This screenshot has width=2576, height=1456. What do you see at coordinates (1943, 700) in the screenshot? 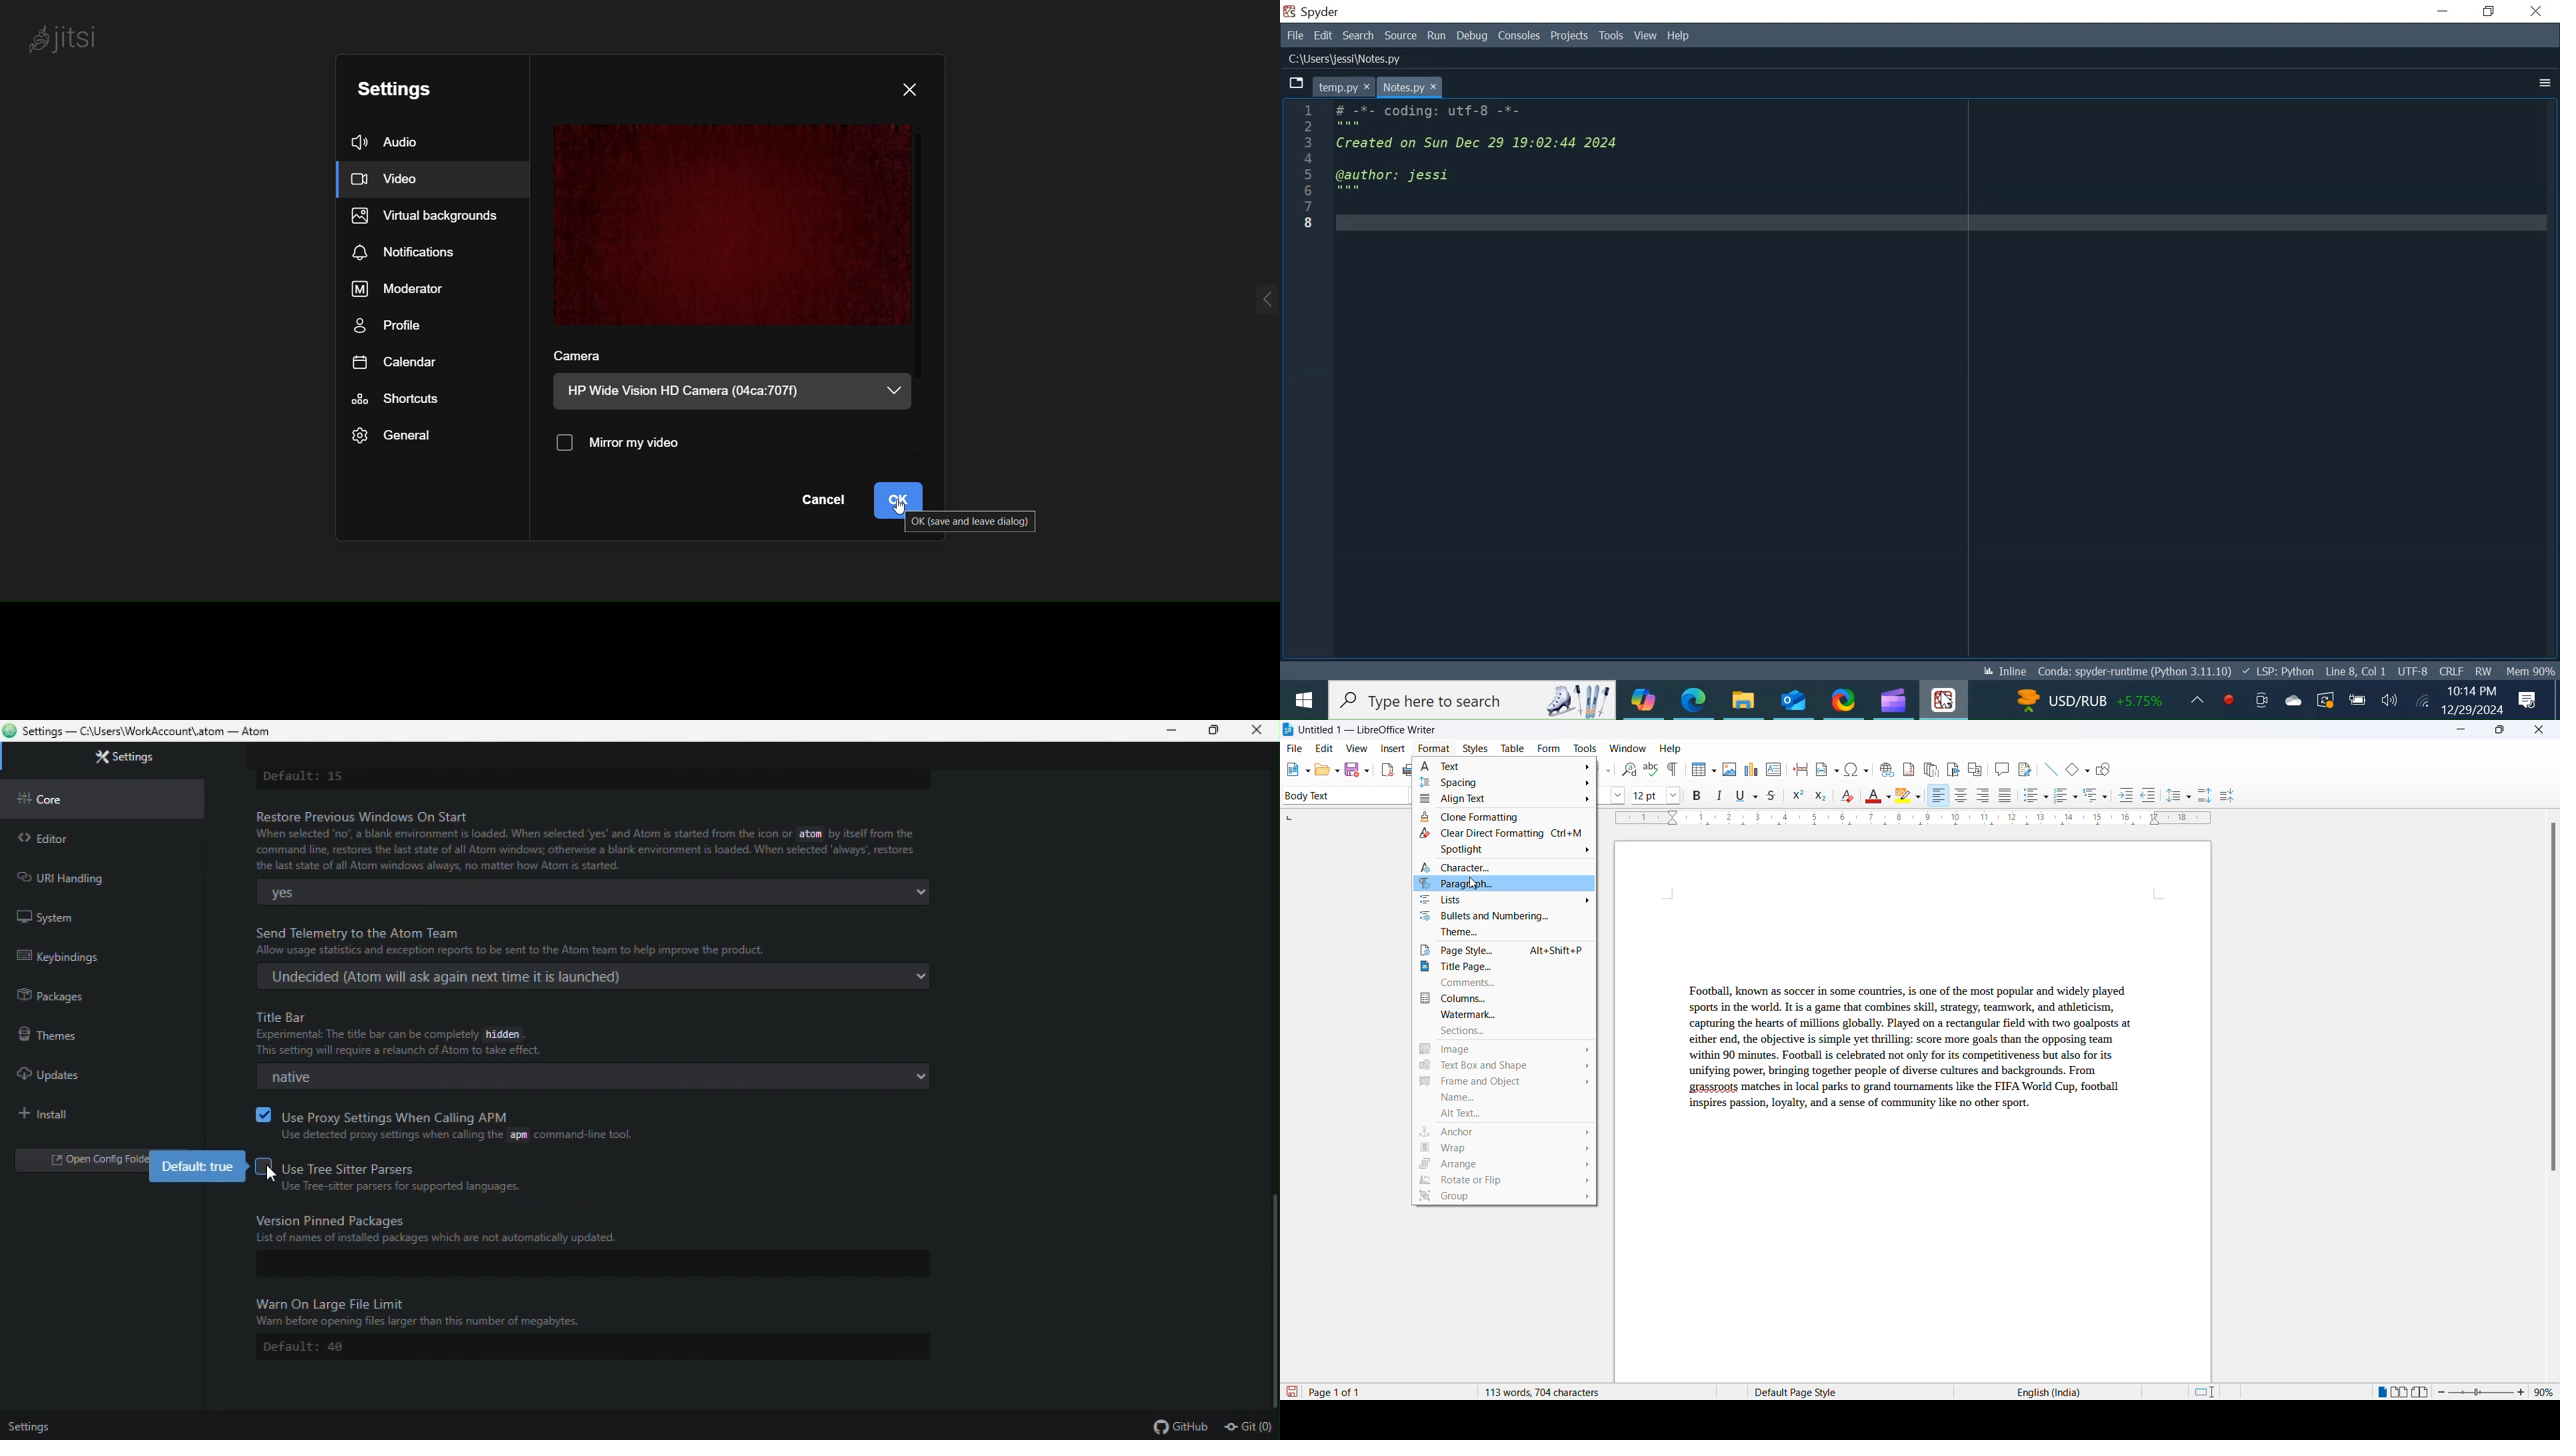
I see `Cursor` at bounding box center [1943, 700].